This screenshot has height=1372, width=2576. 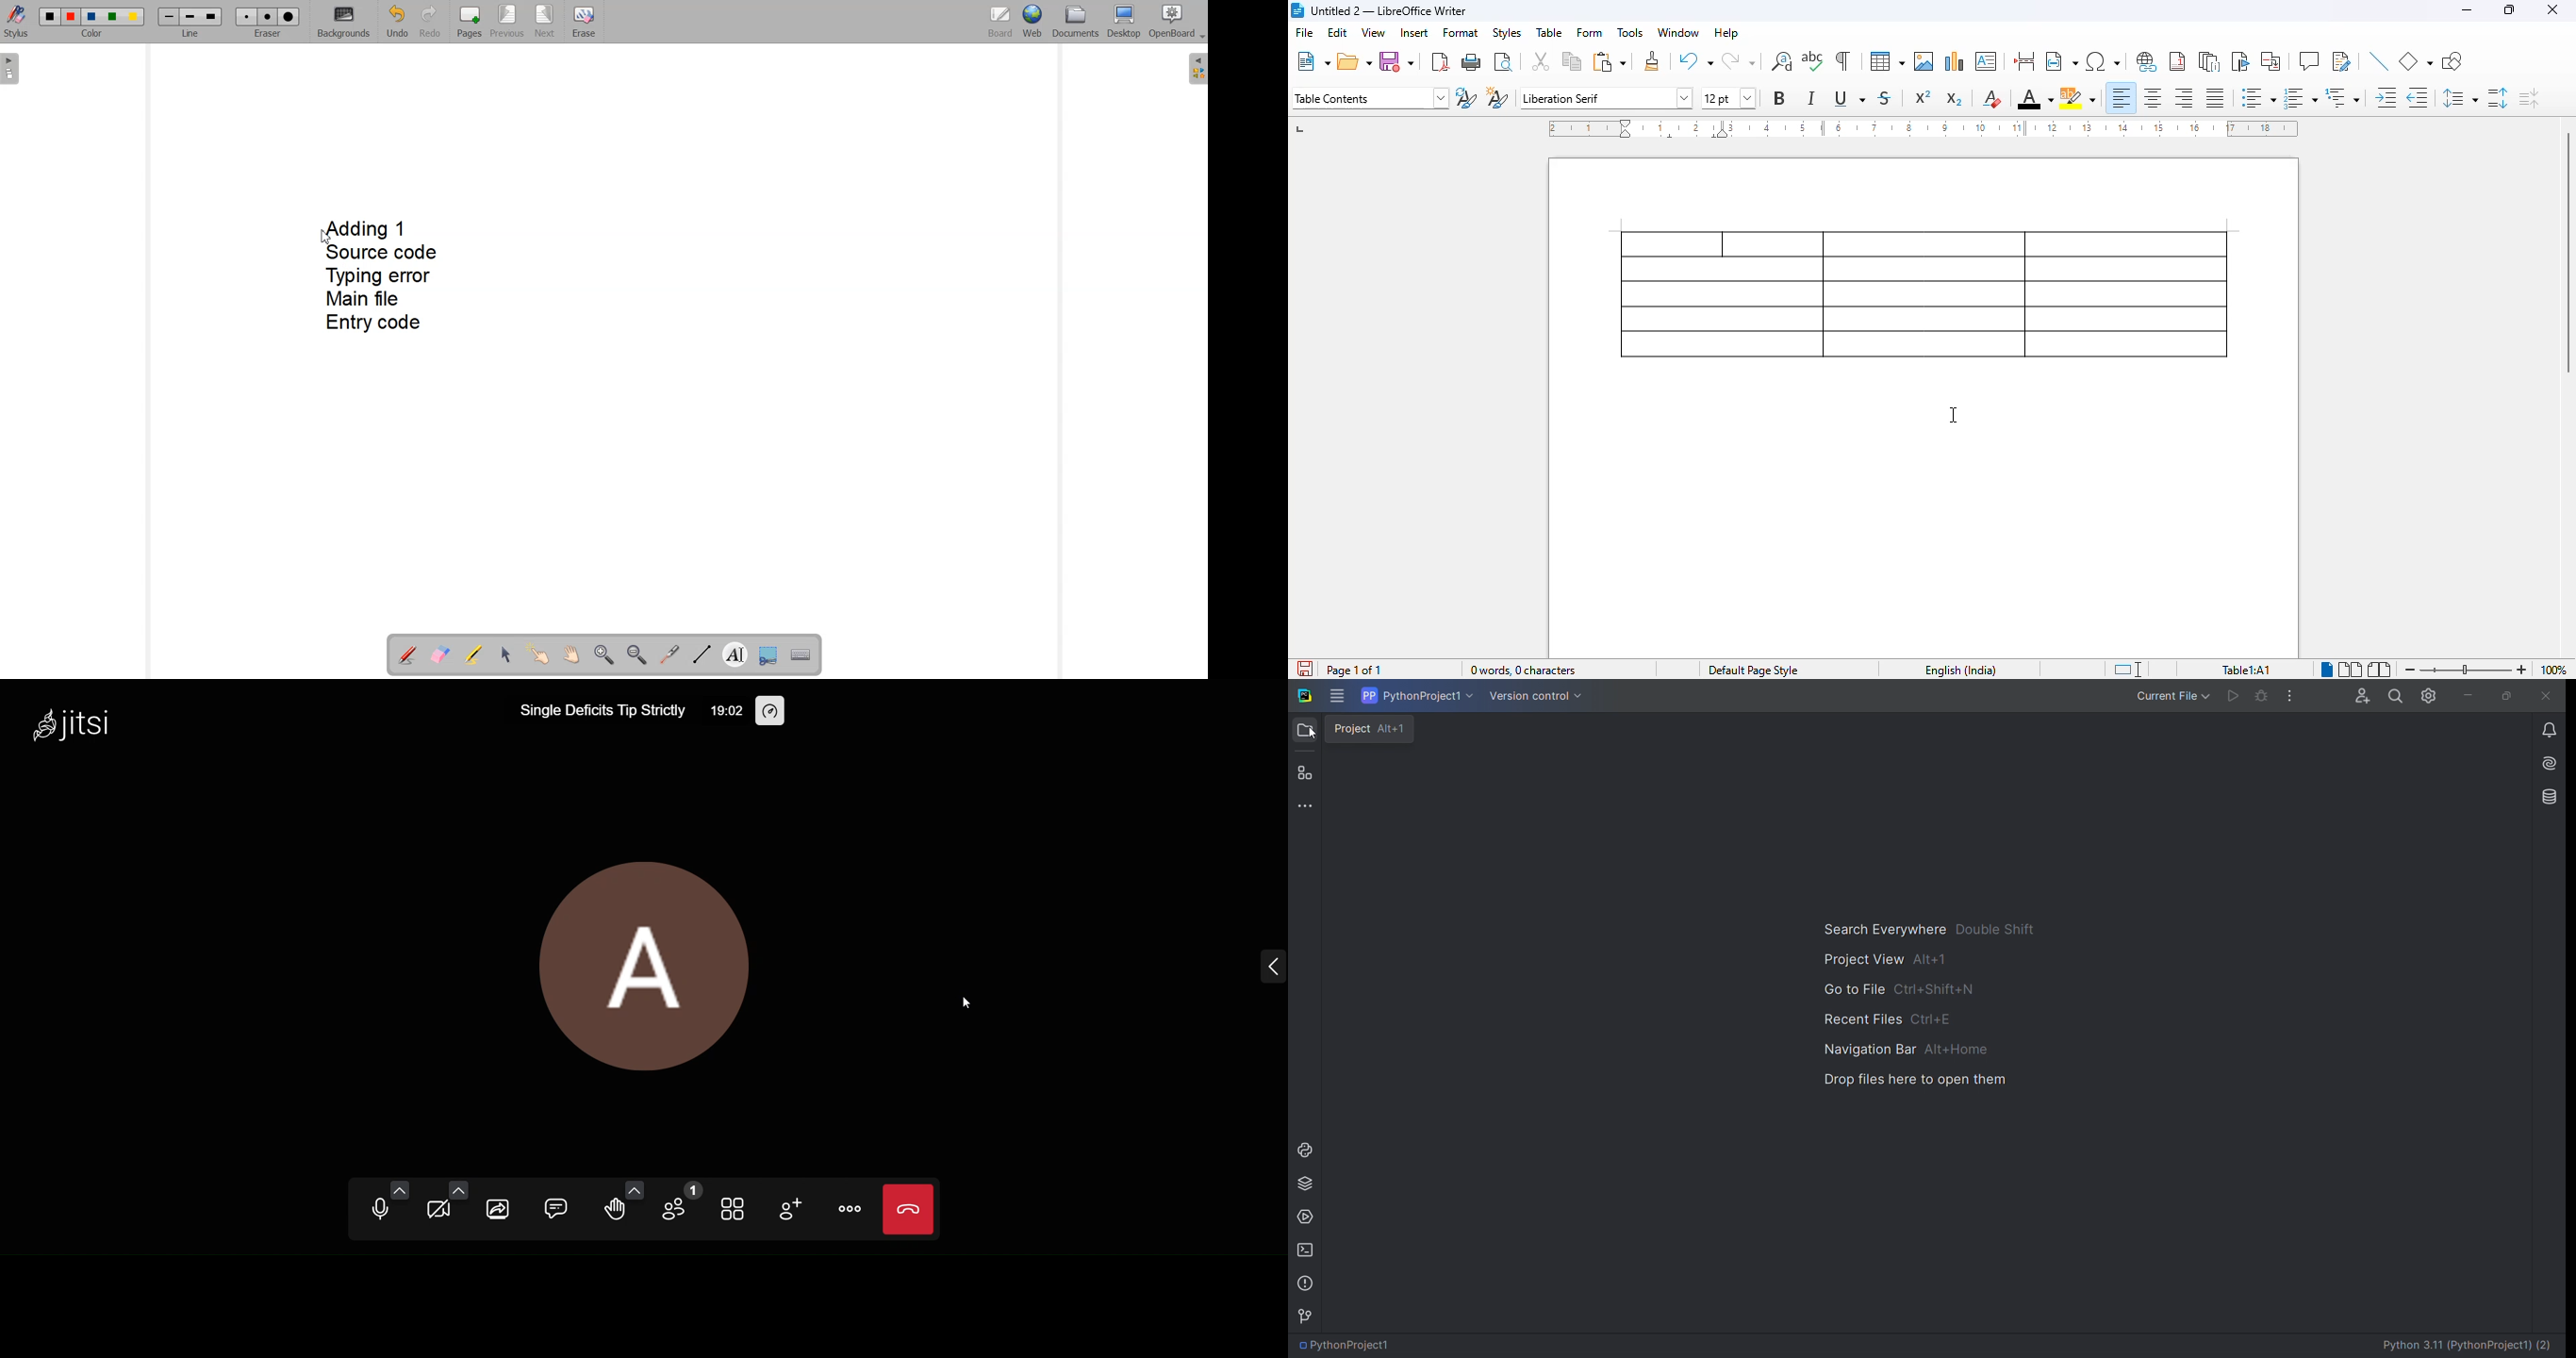 I want to click on show track changes functions, so click(x=2342, y=61).